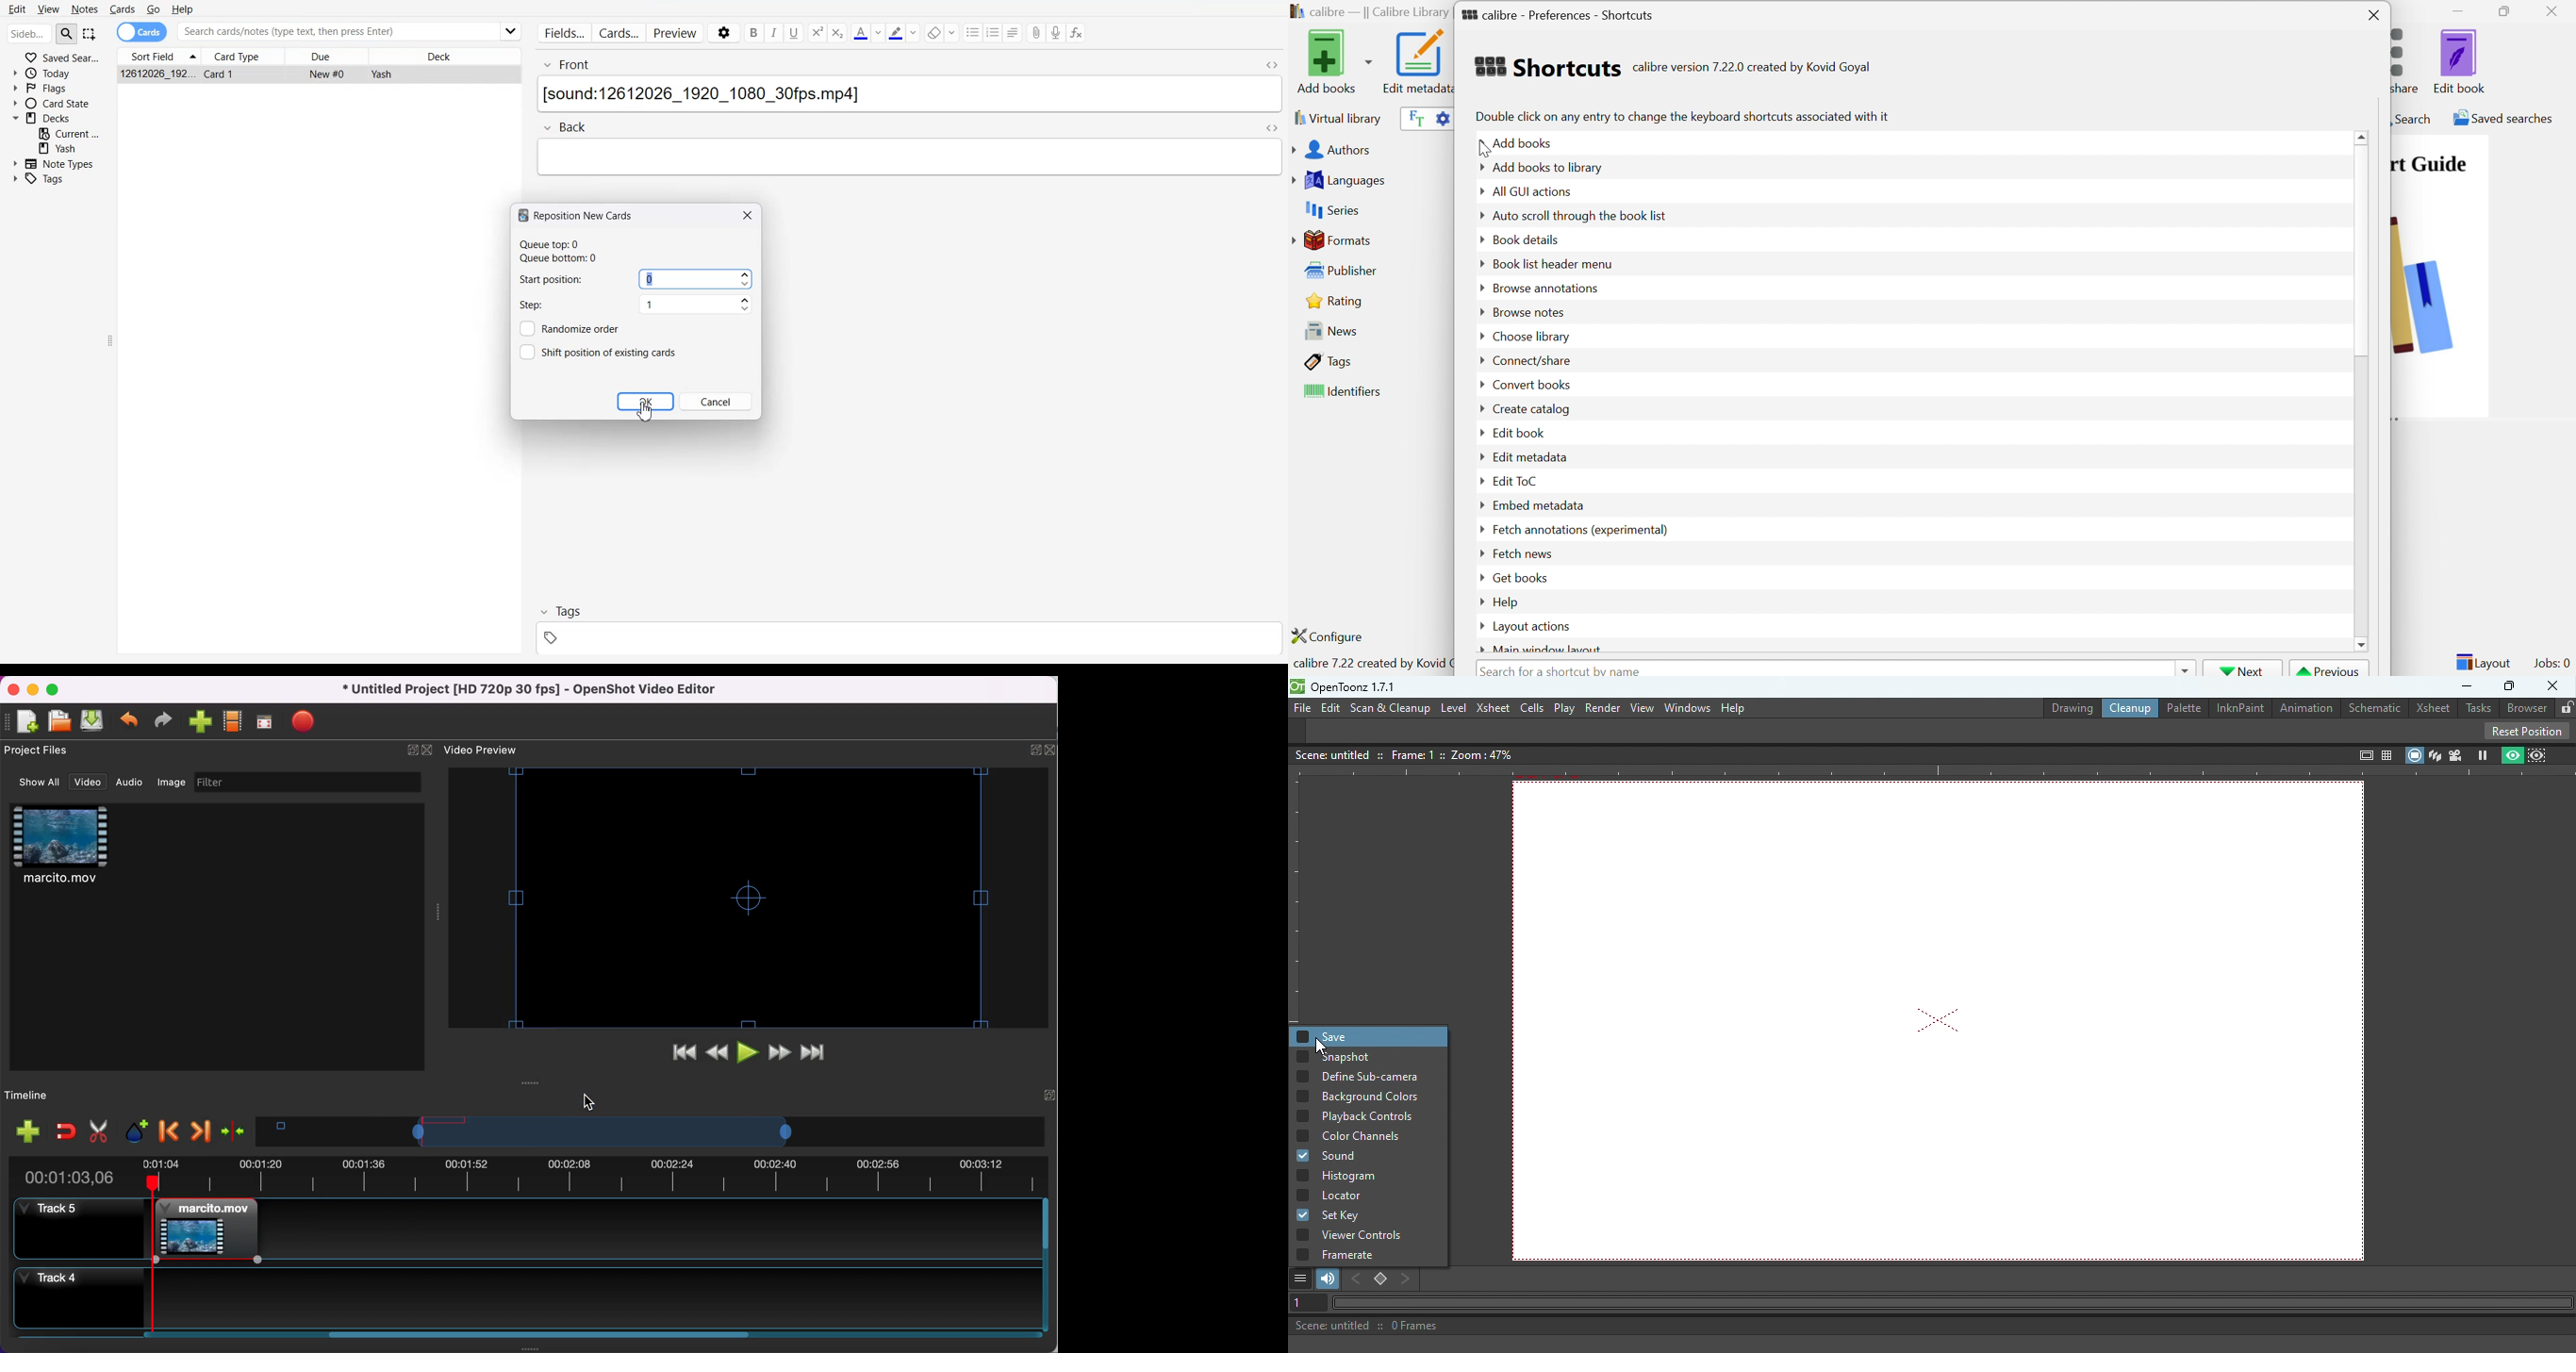 Image resolution: width=2576 pixels, height=1372 pixels. I want to click on Italic, so click(774, 33).